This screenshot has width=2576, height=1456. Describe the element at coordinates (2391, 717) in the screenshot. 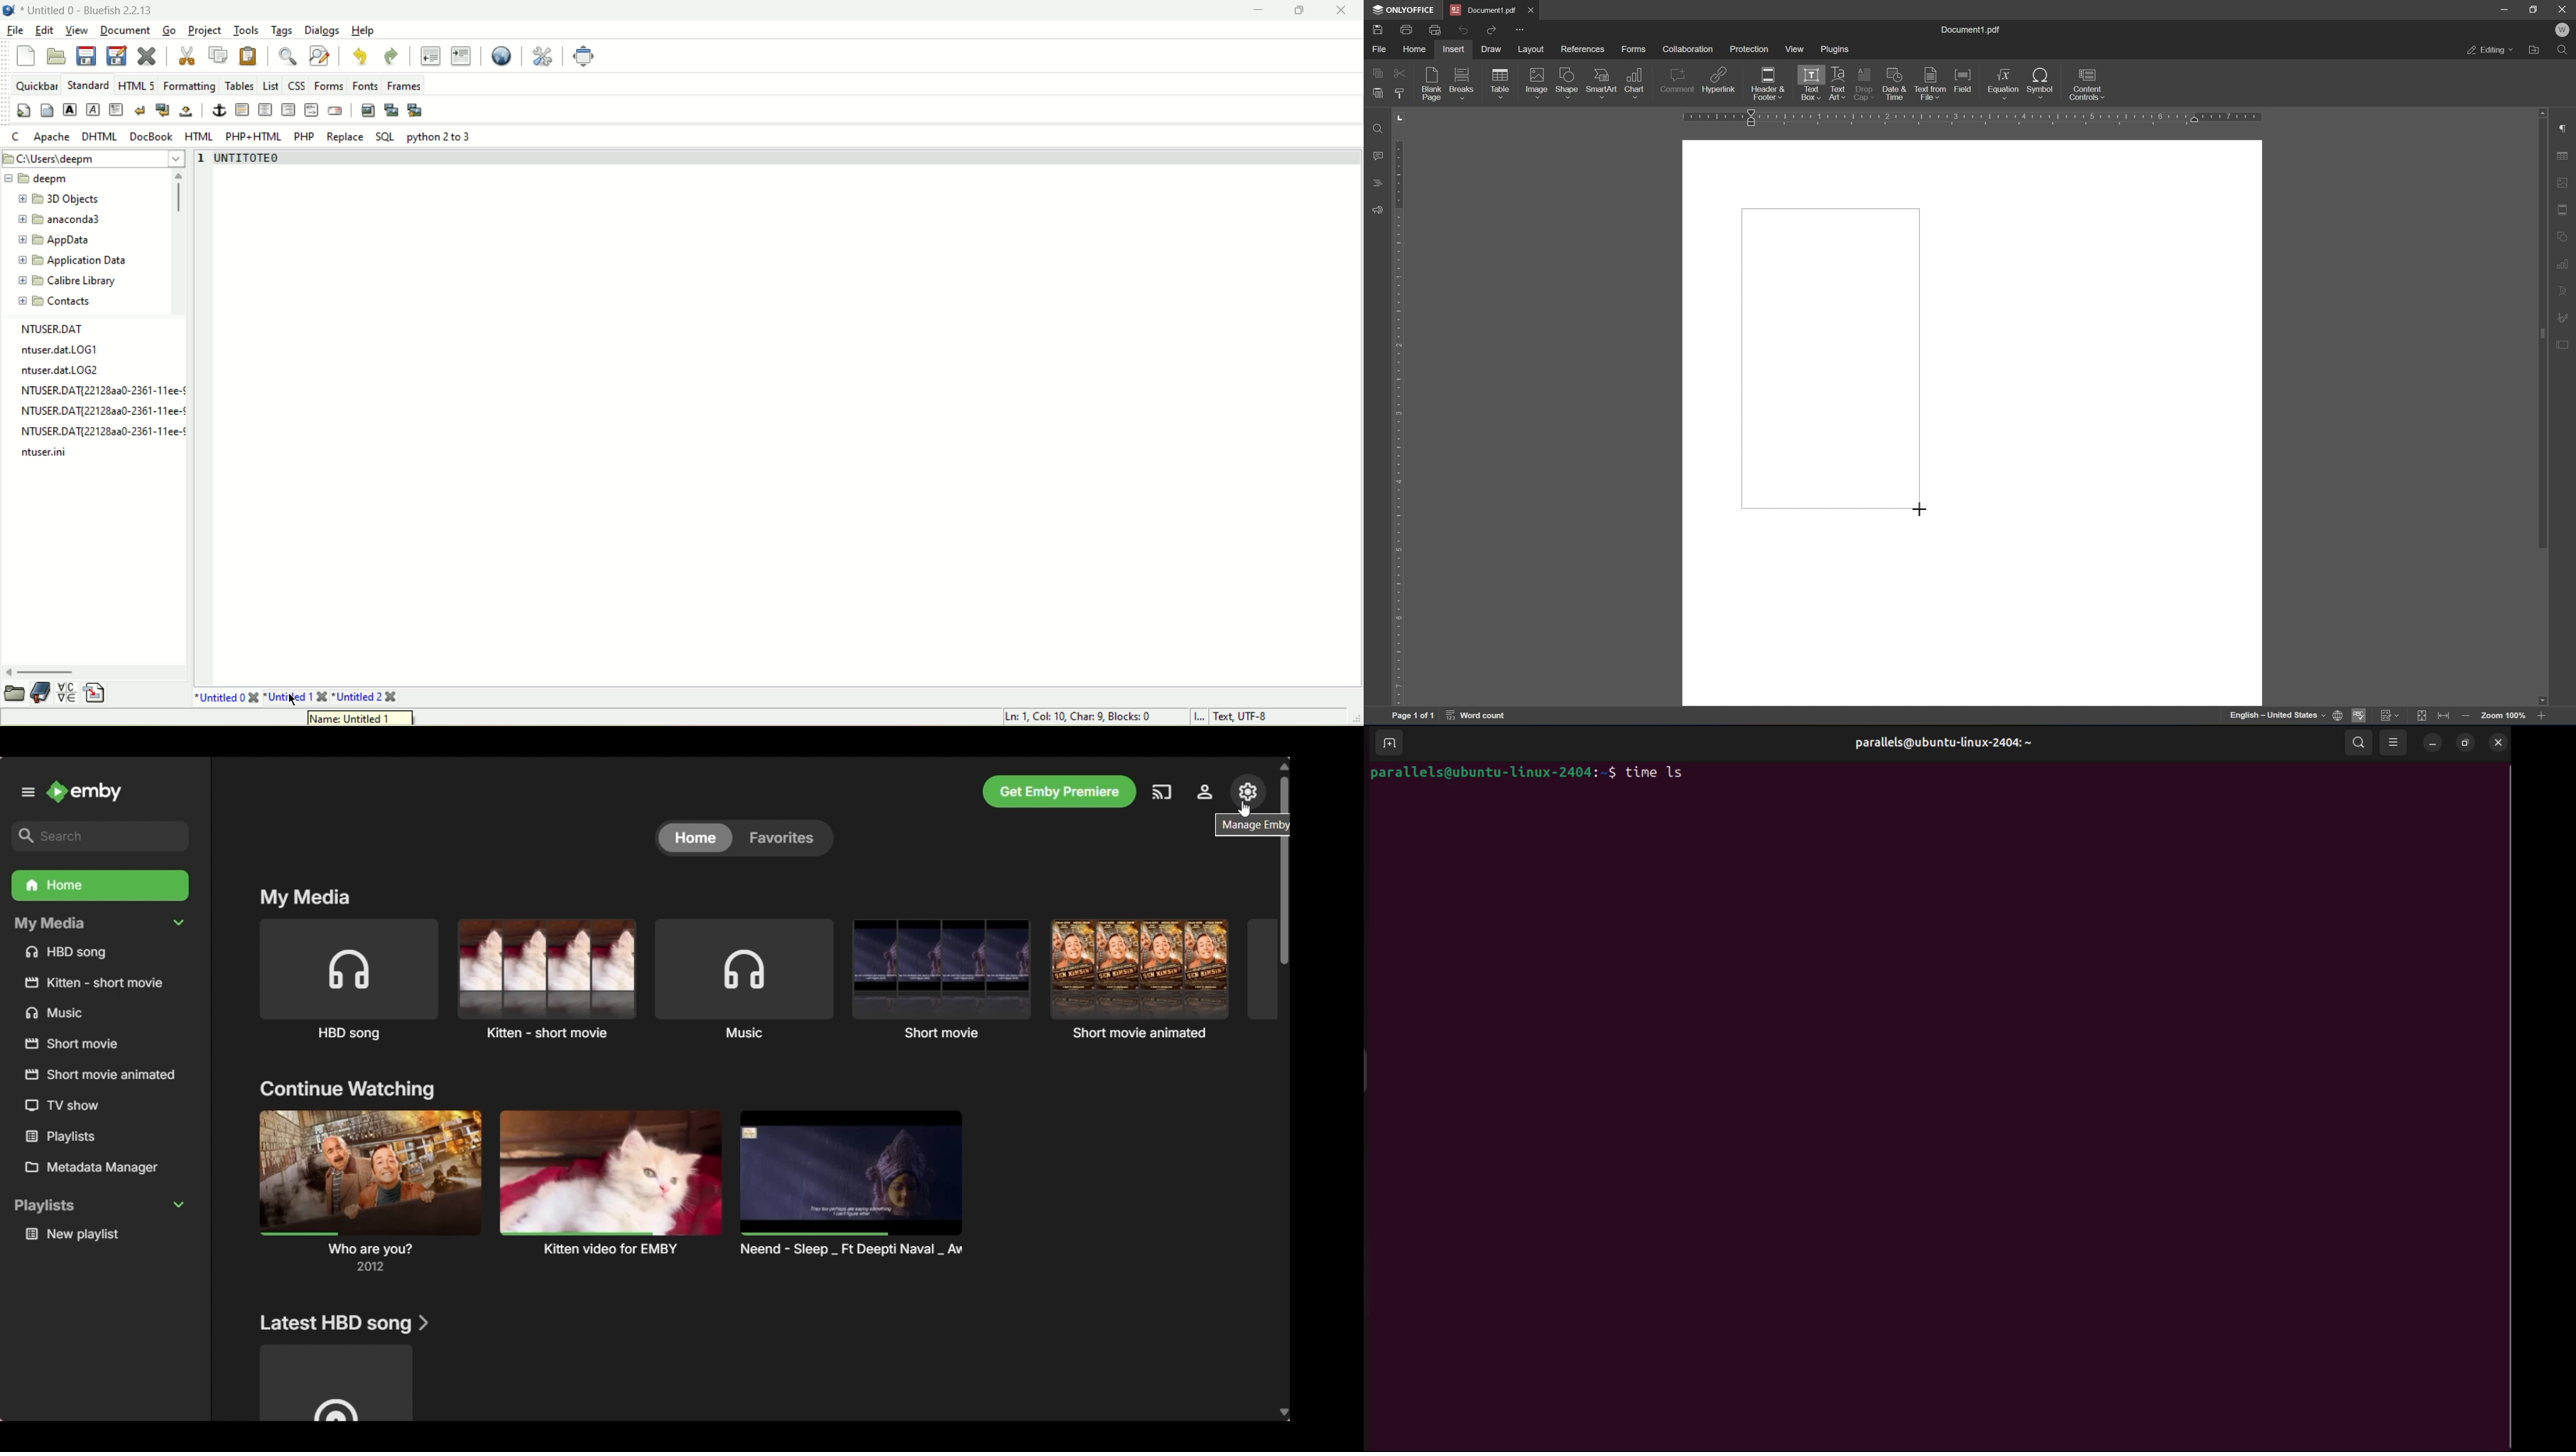

I see `track changes` at that location.